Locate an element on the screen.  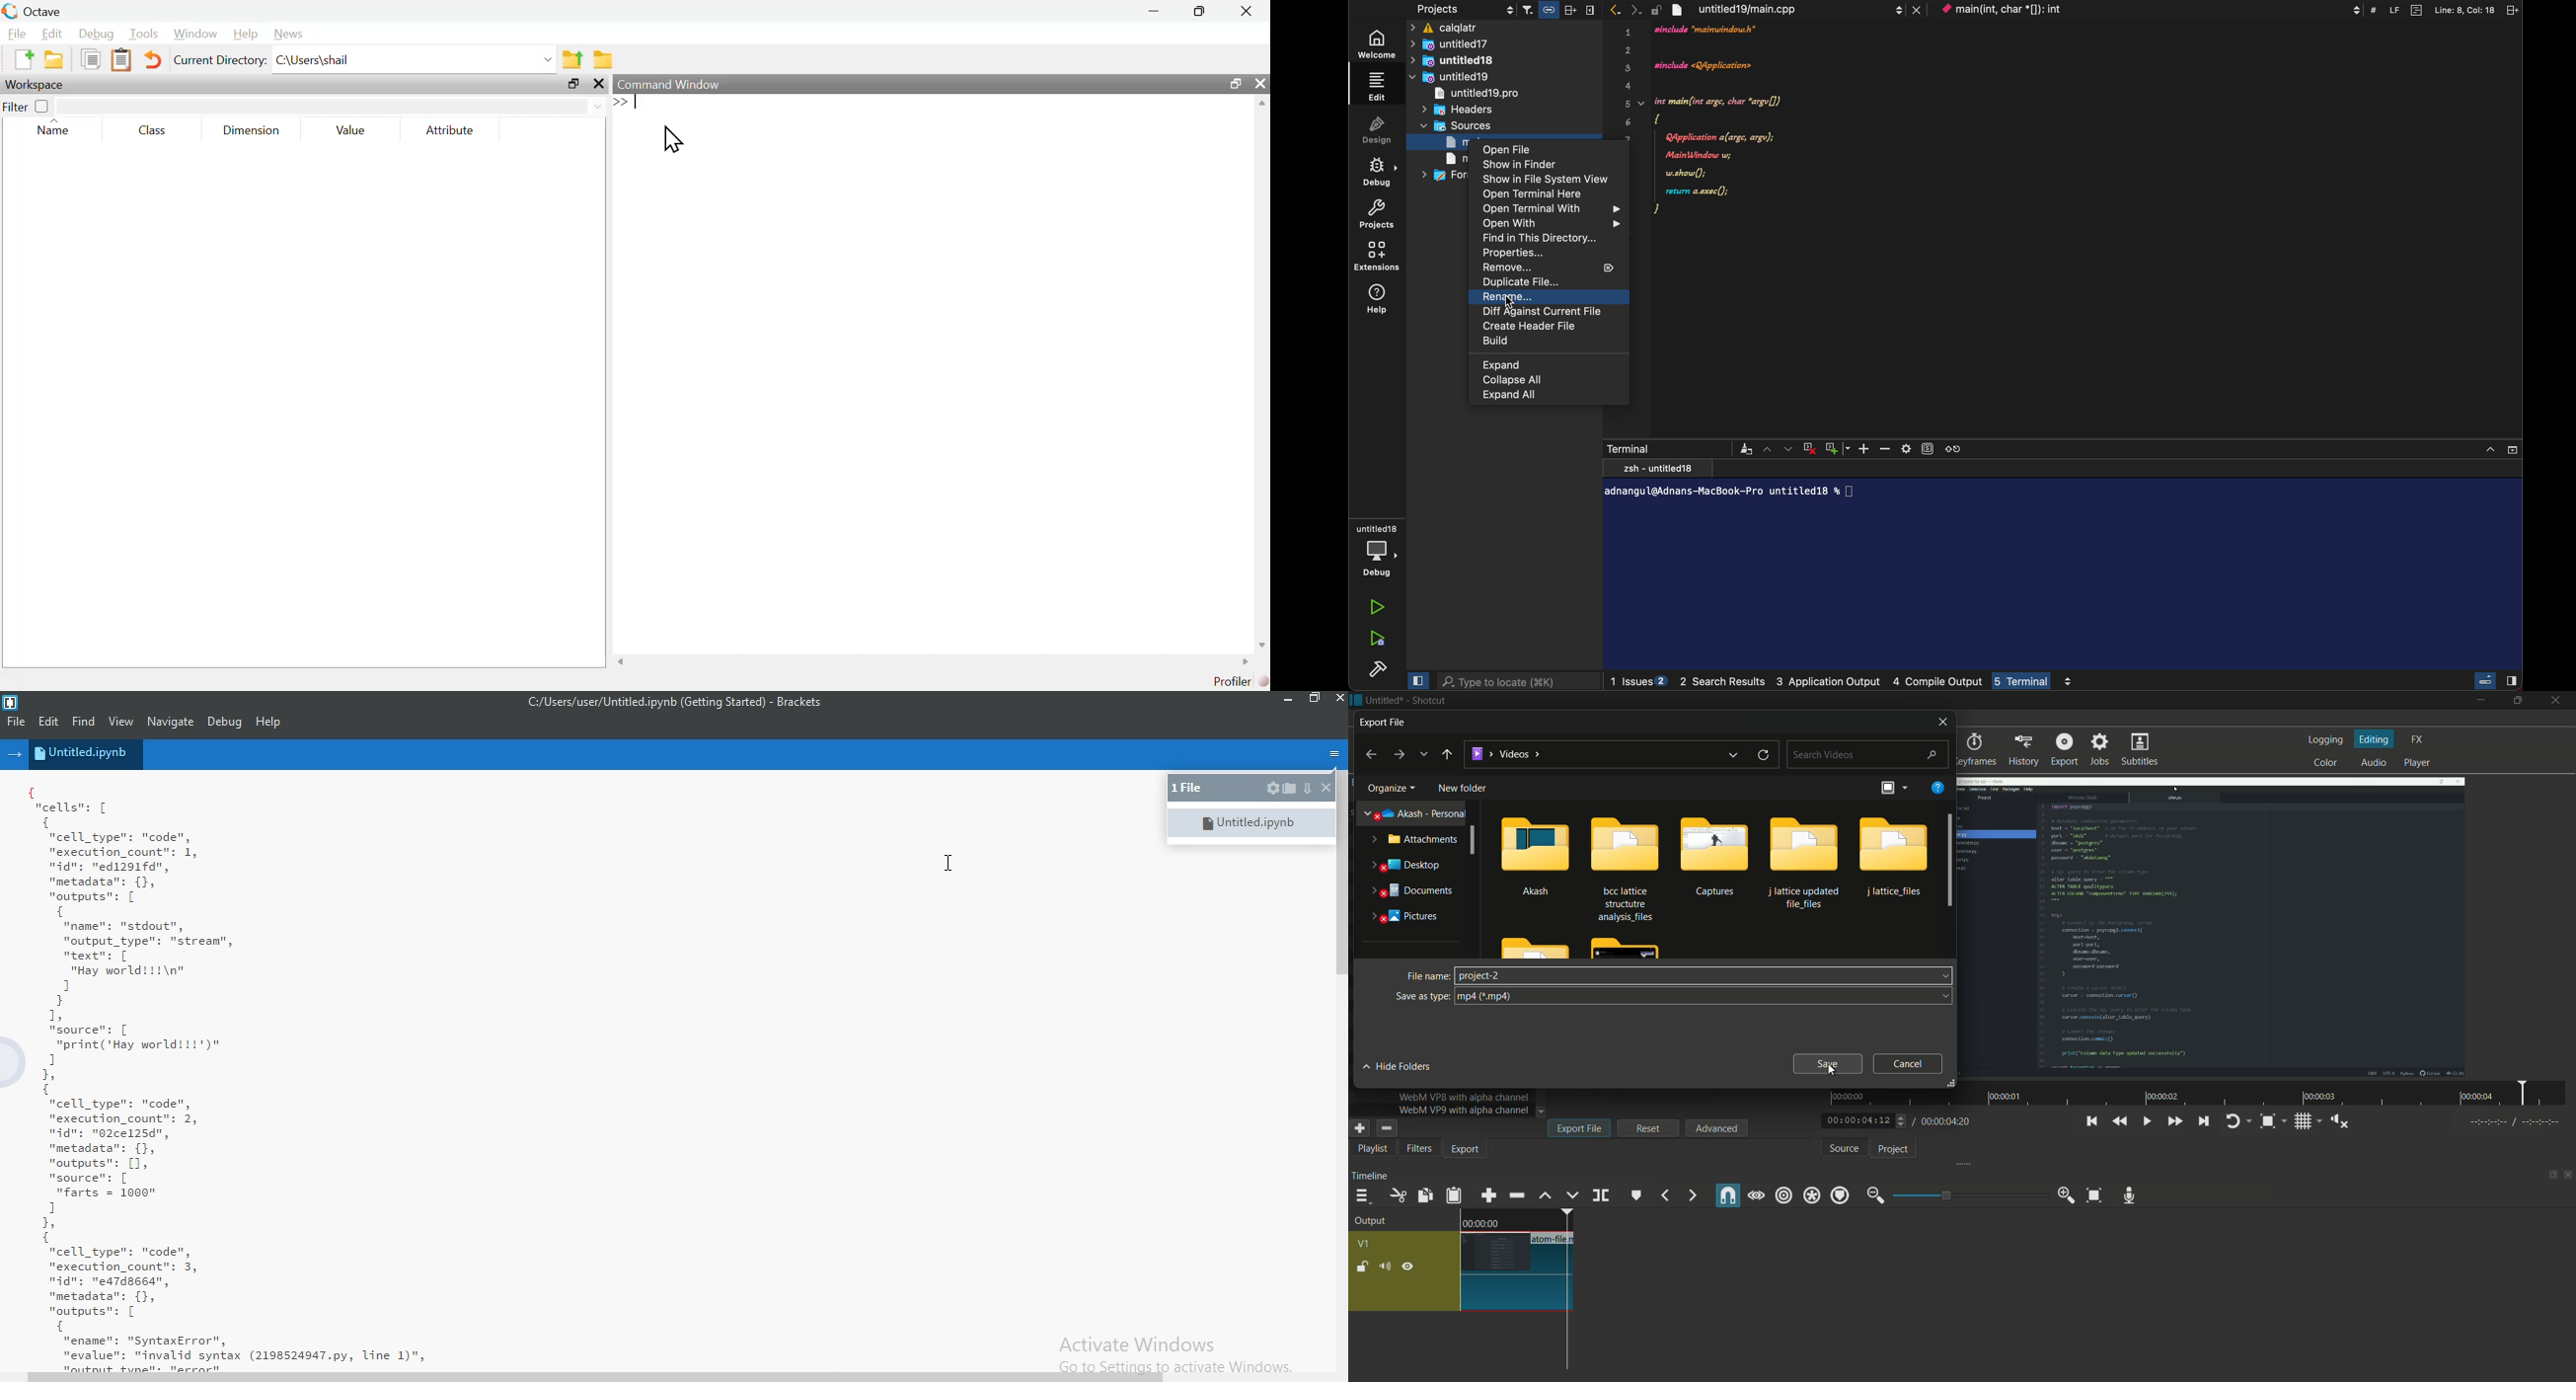
folder-5 is located at coordinates (1895, 857).